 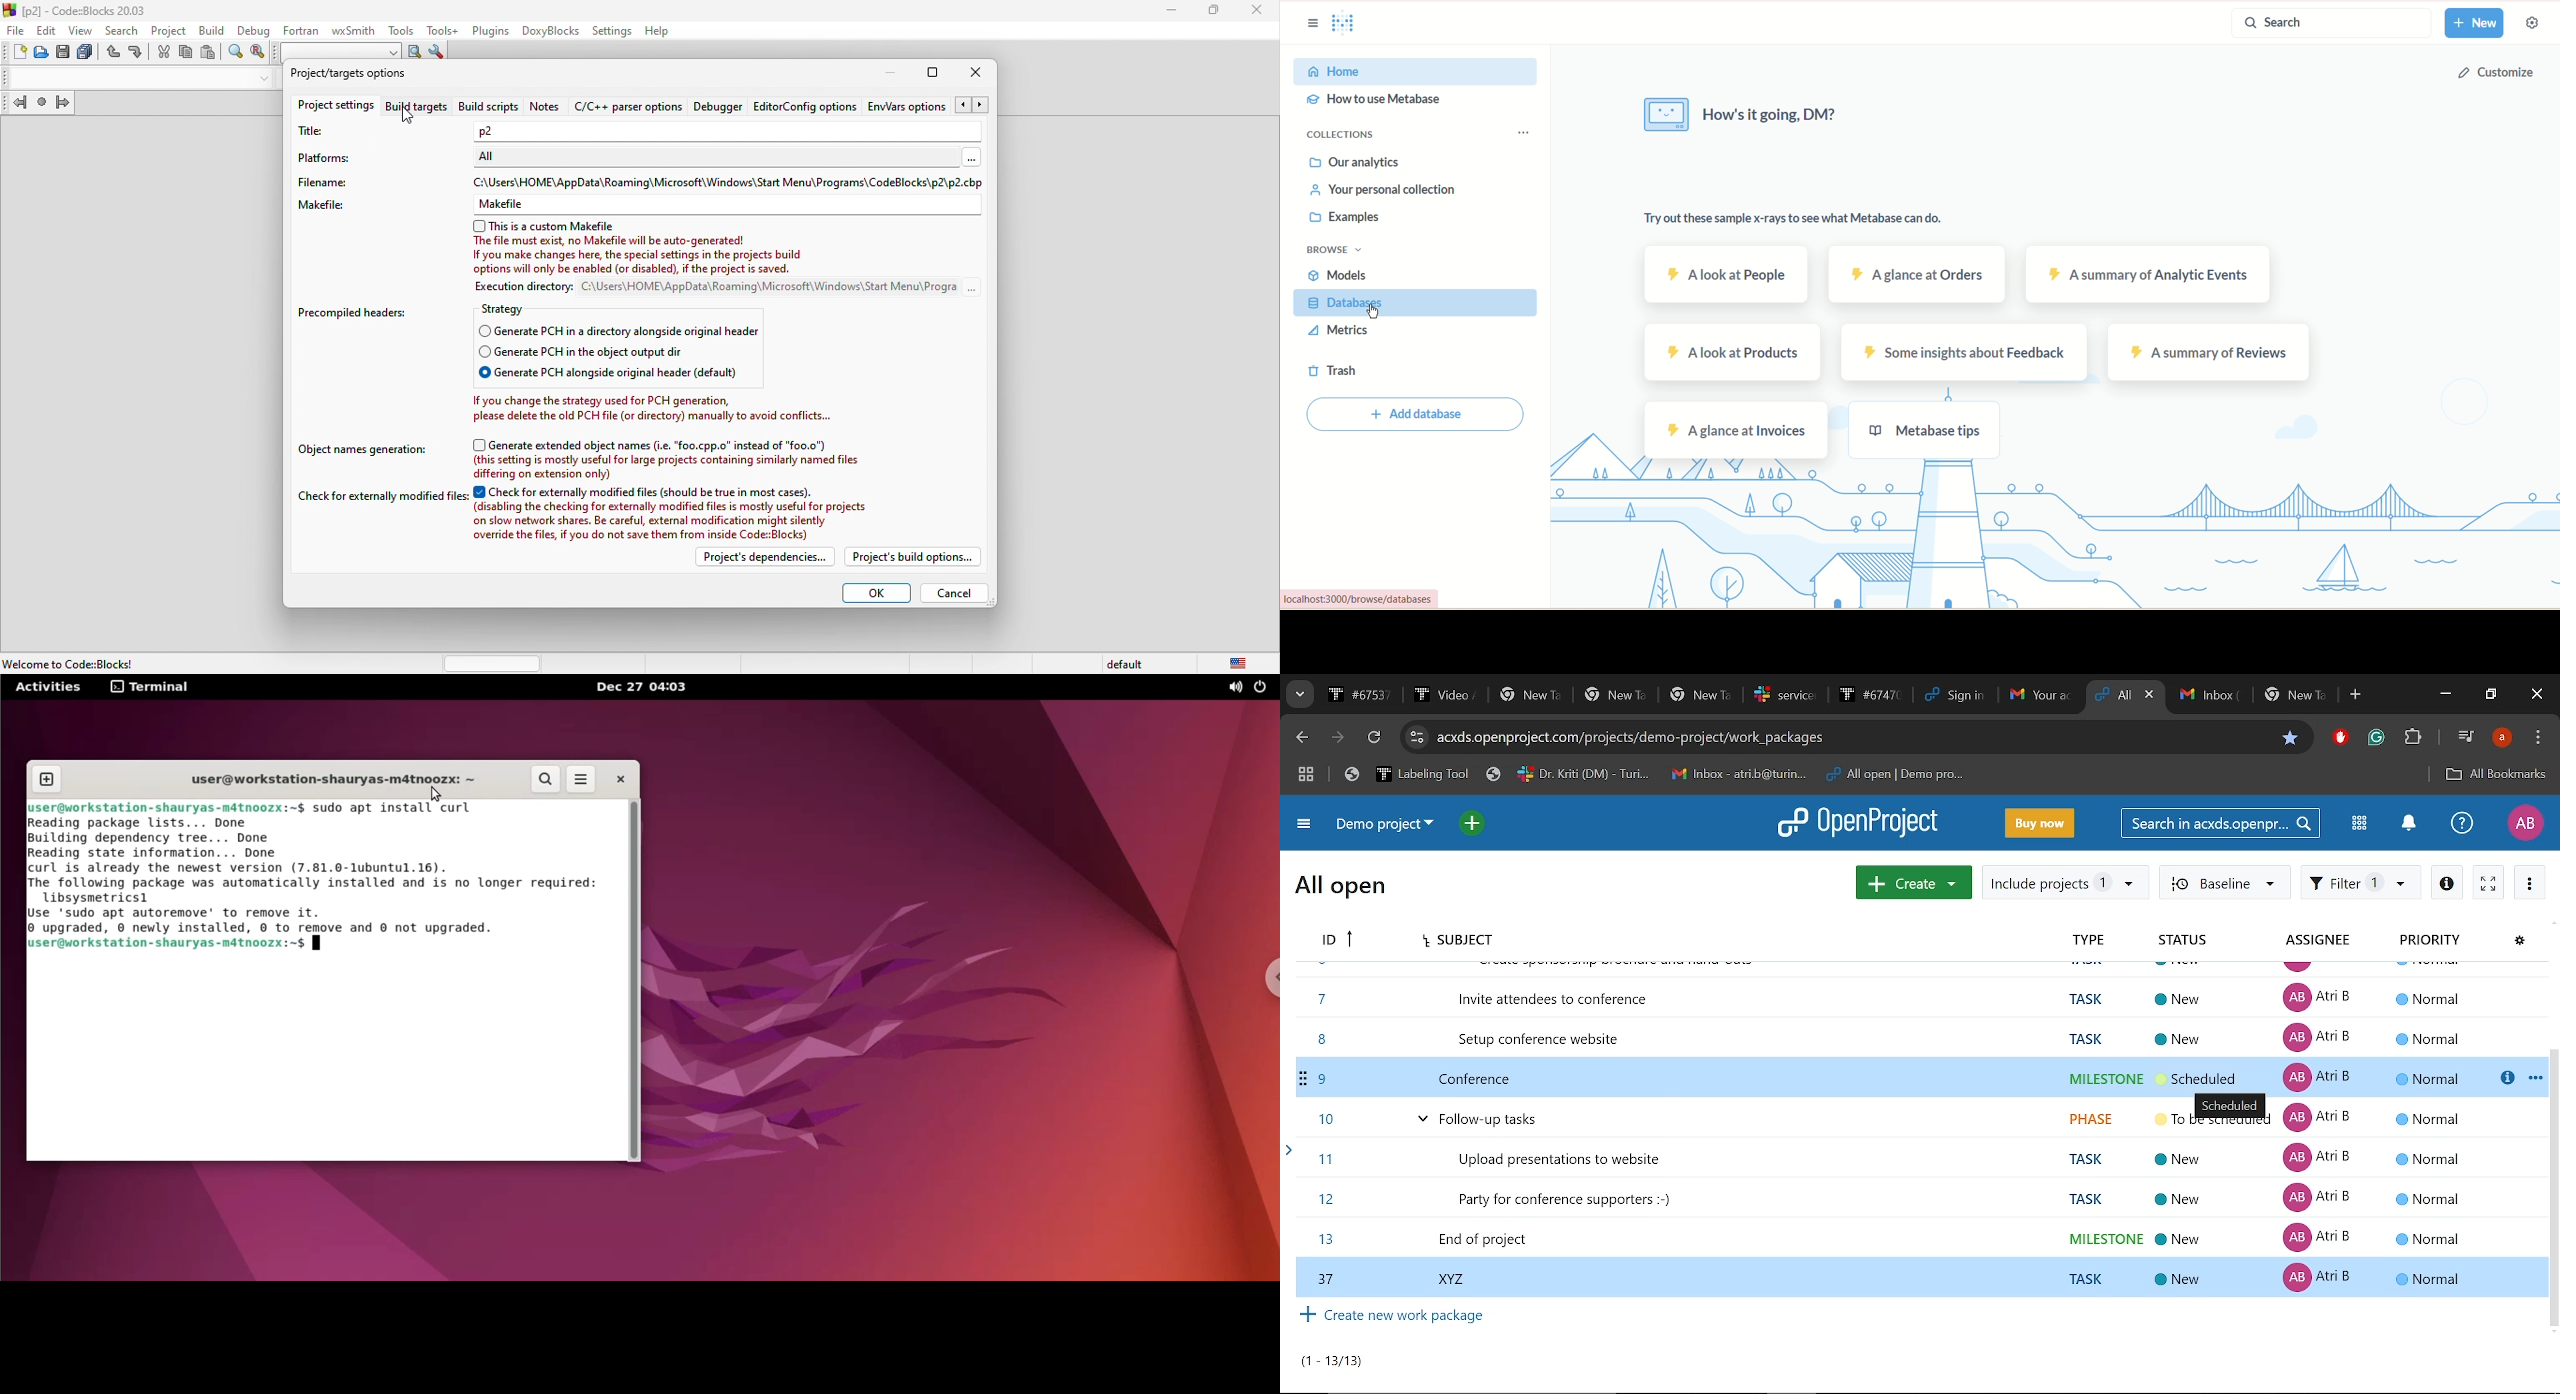 What do you see at coordinates (370, 160) in the screenshot?
I see `platforms` at bounding box center [370, 160].